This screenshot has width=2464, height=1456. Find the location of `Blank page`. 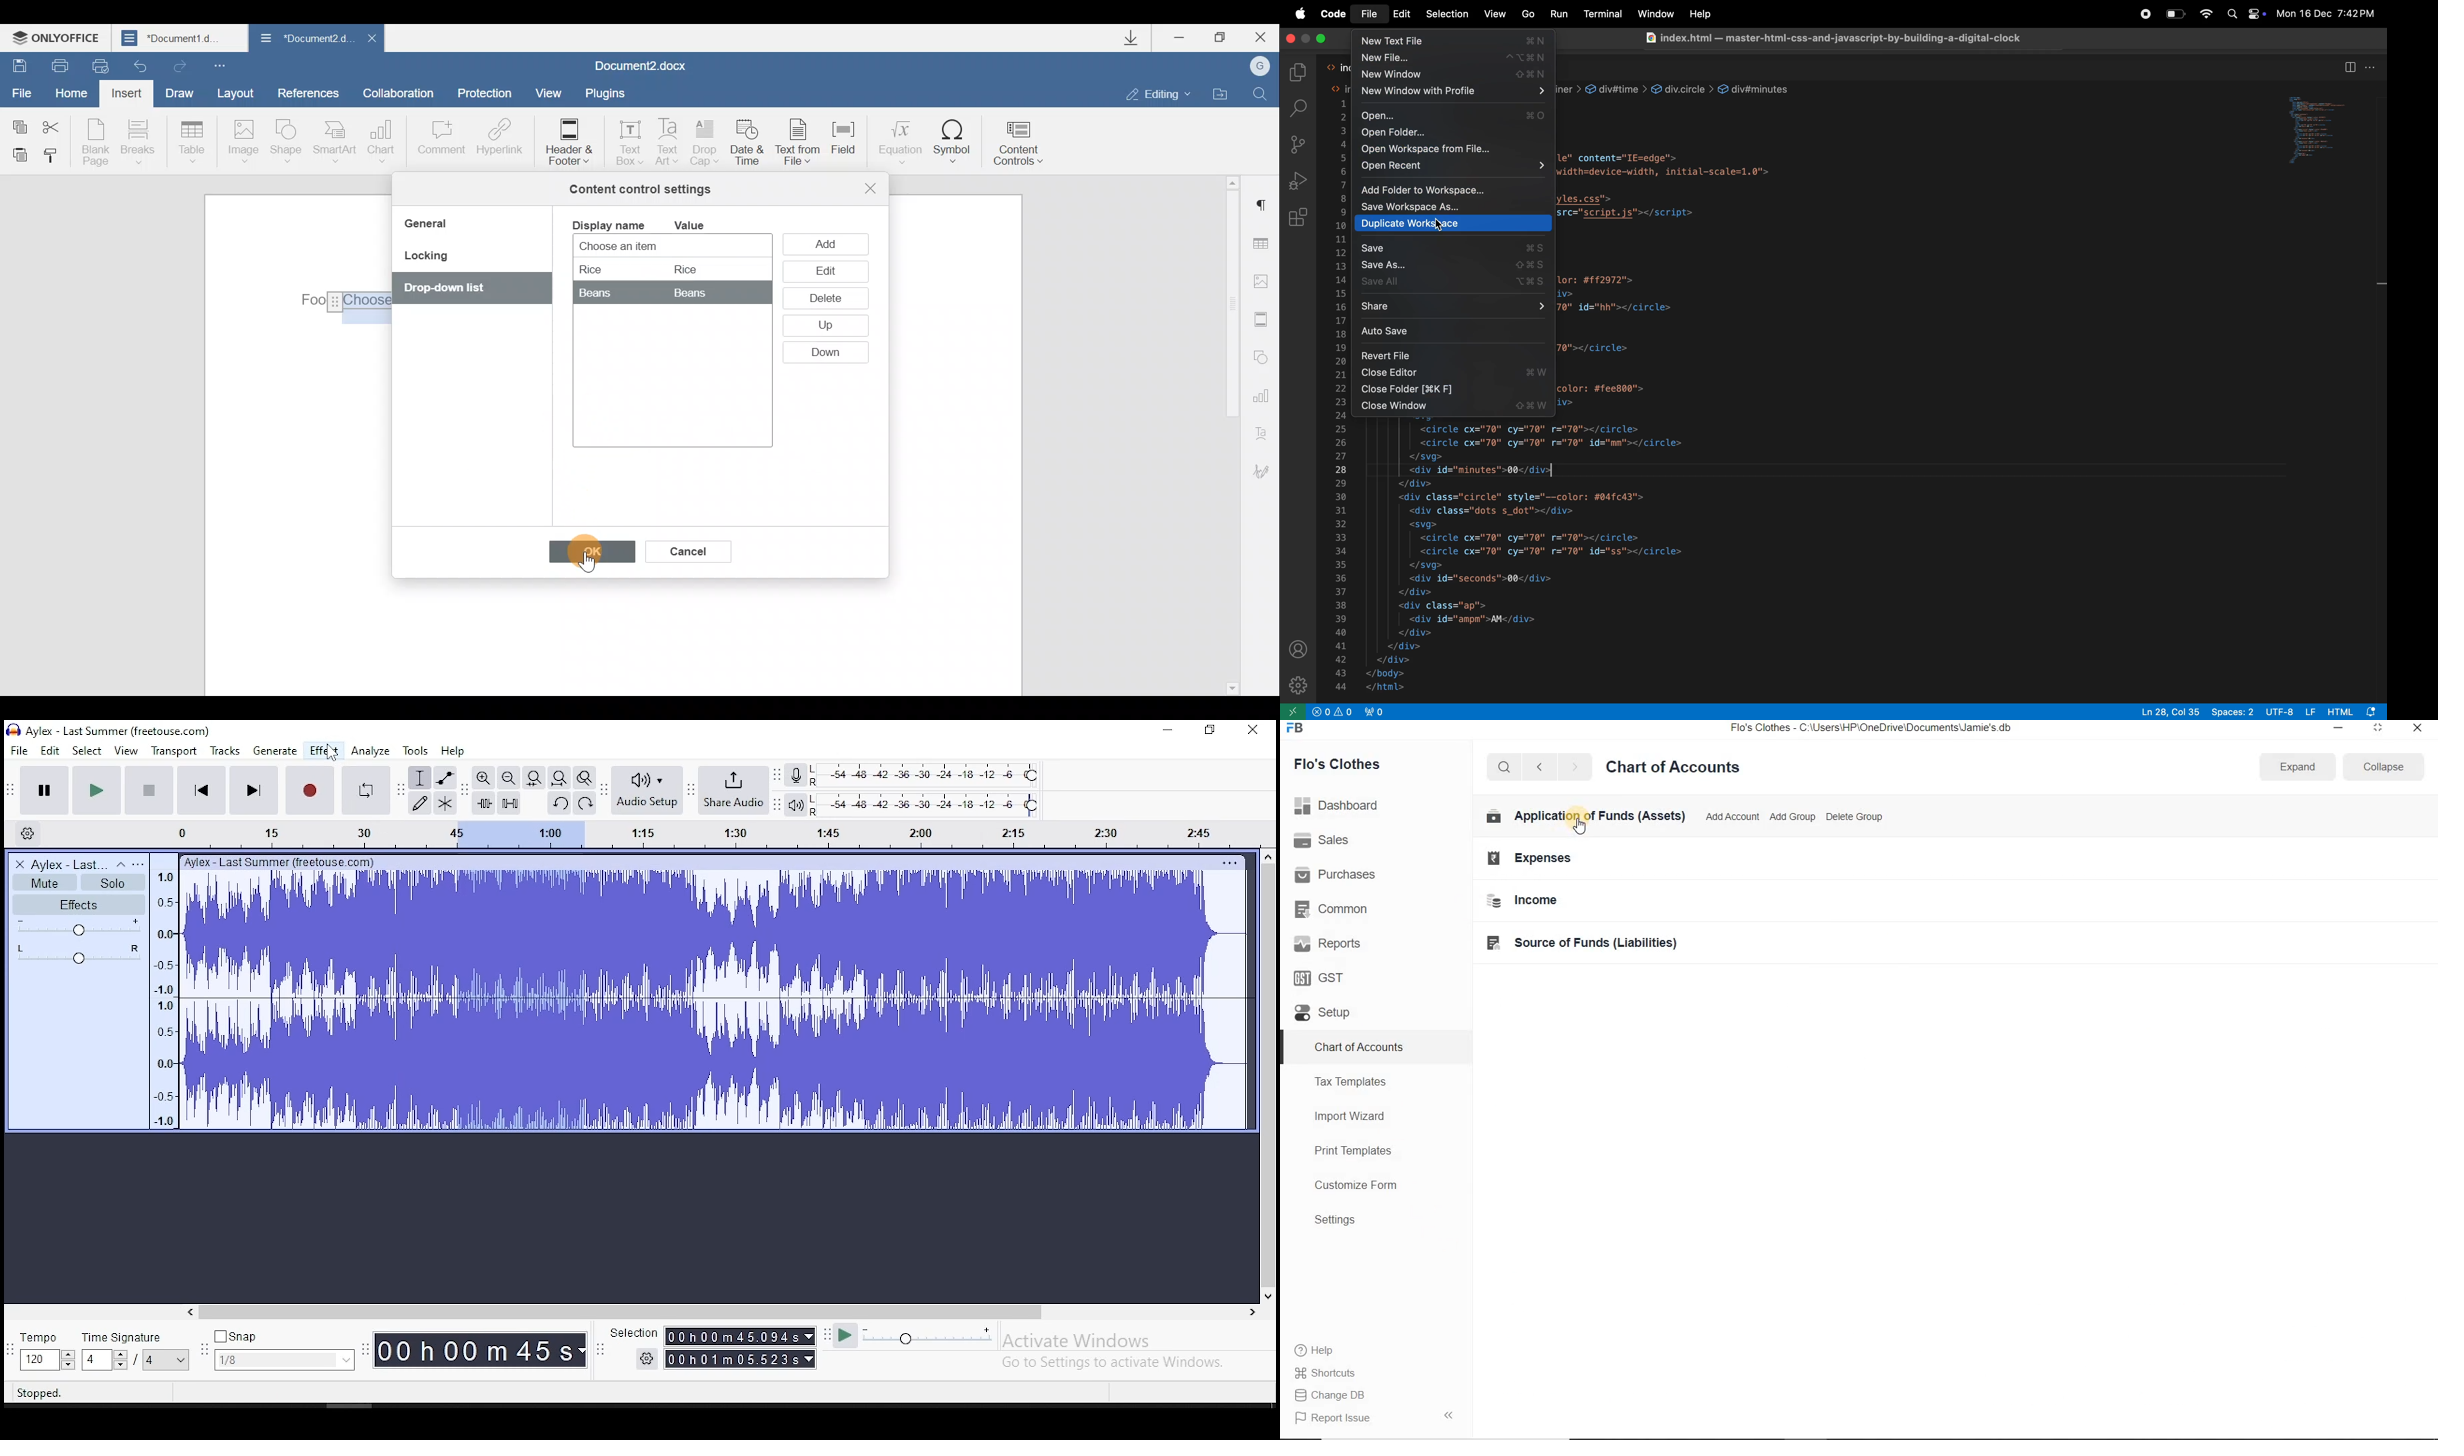

Blank page is located at coordinates (95, 142).